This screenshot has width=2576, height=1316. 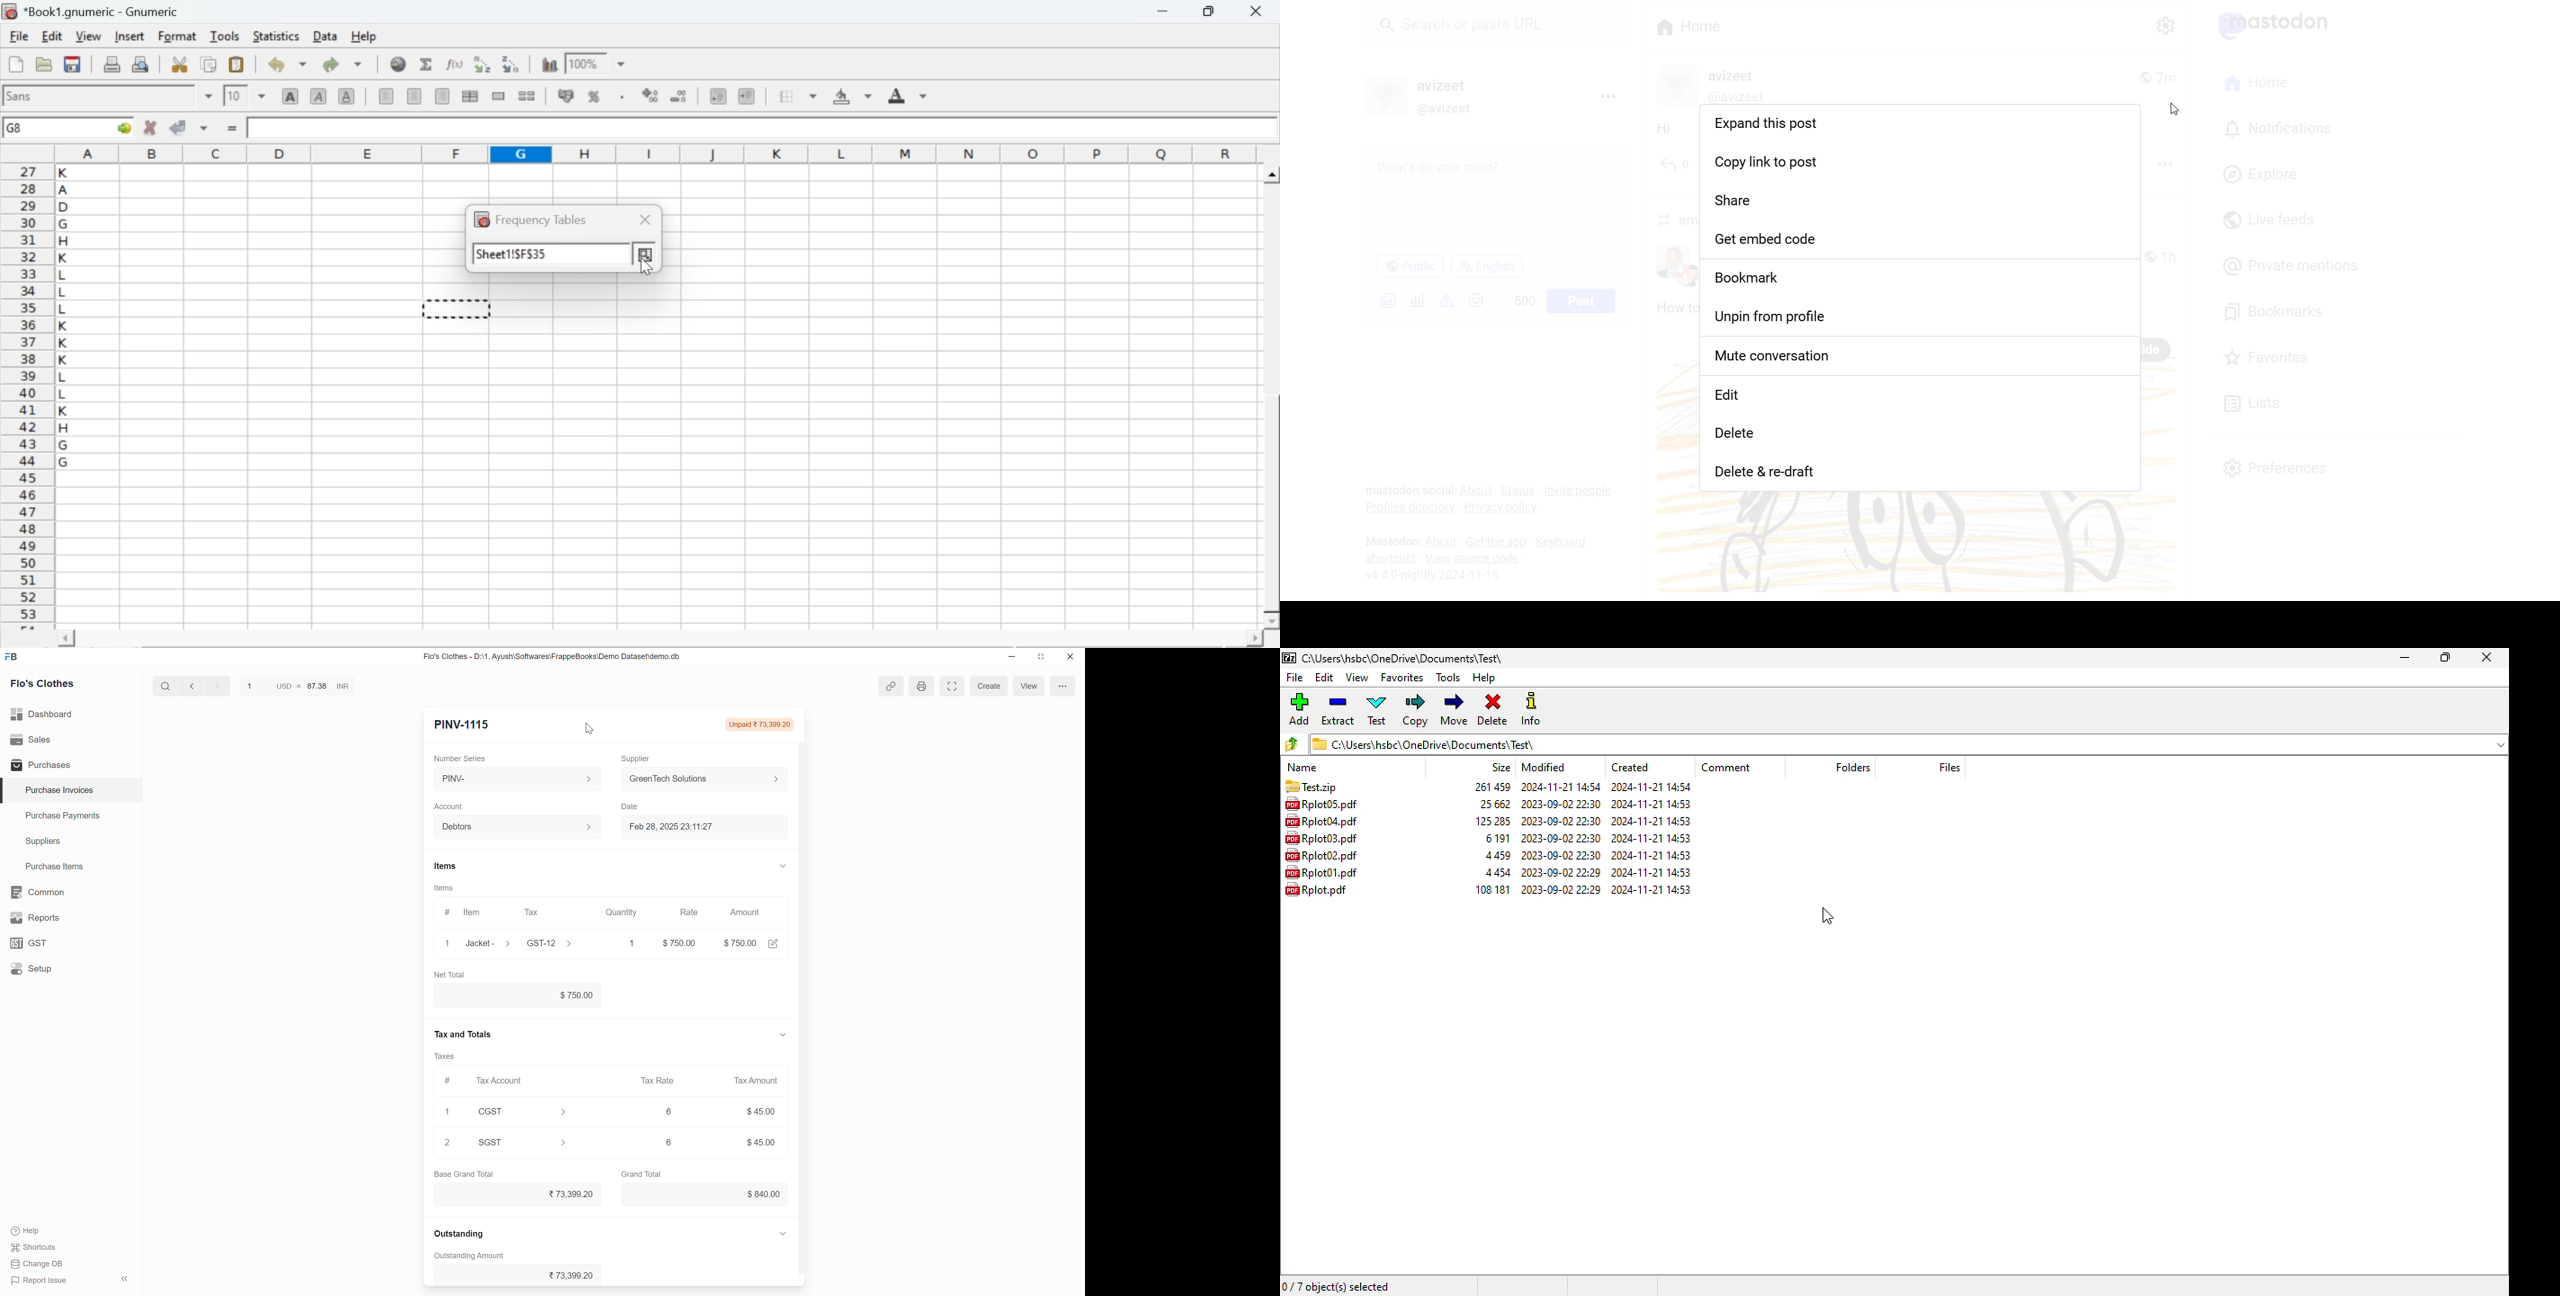 I want to click on Number Series, so click(x=460, y=758).